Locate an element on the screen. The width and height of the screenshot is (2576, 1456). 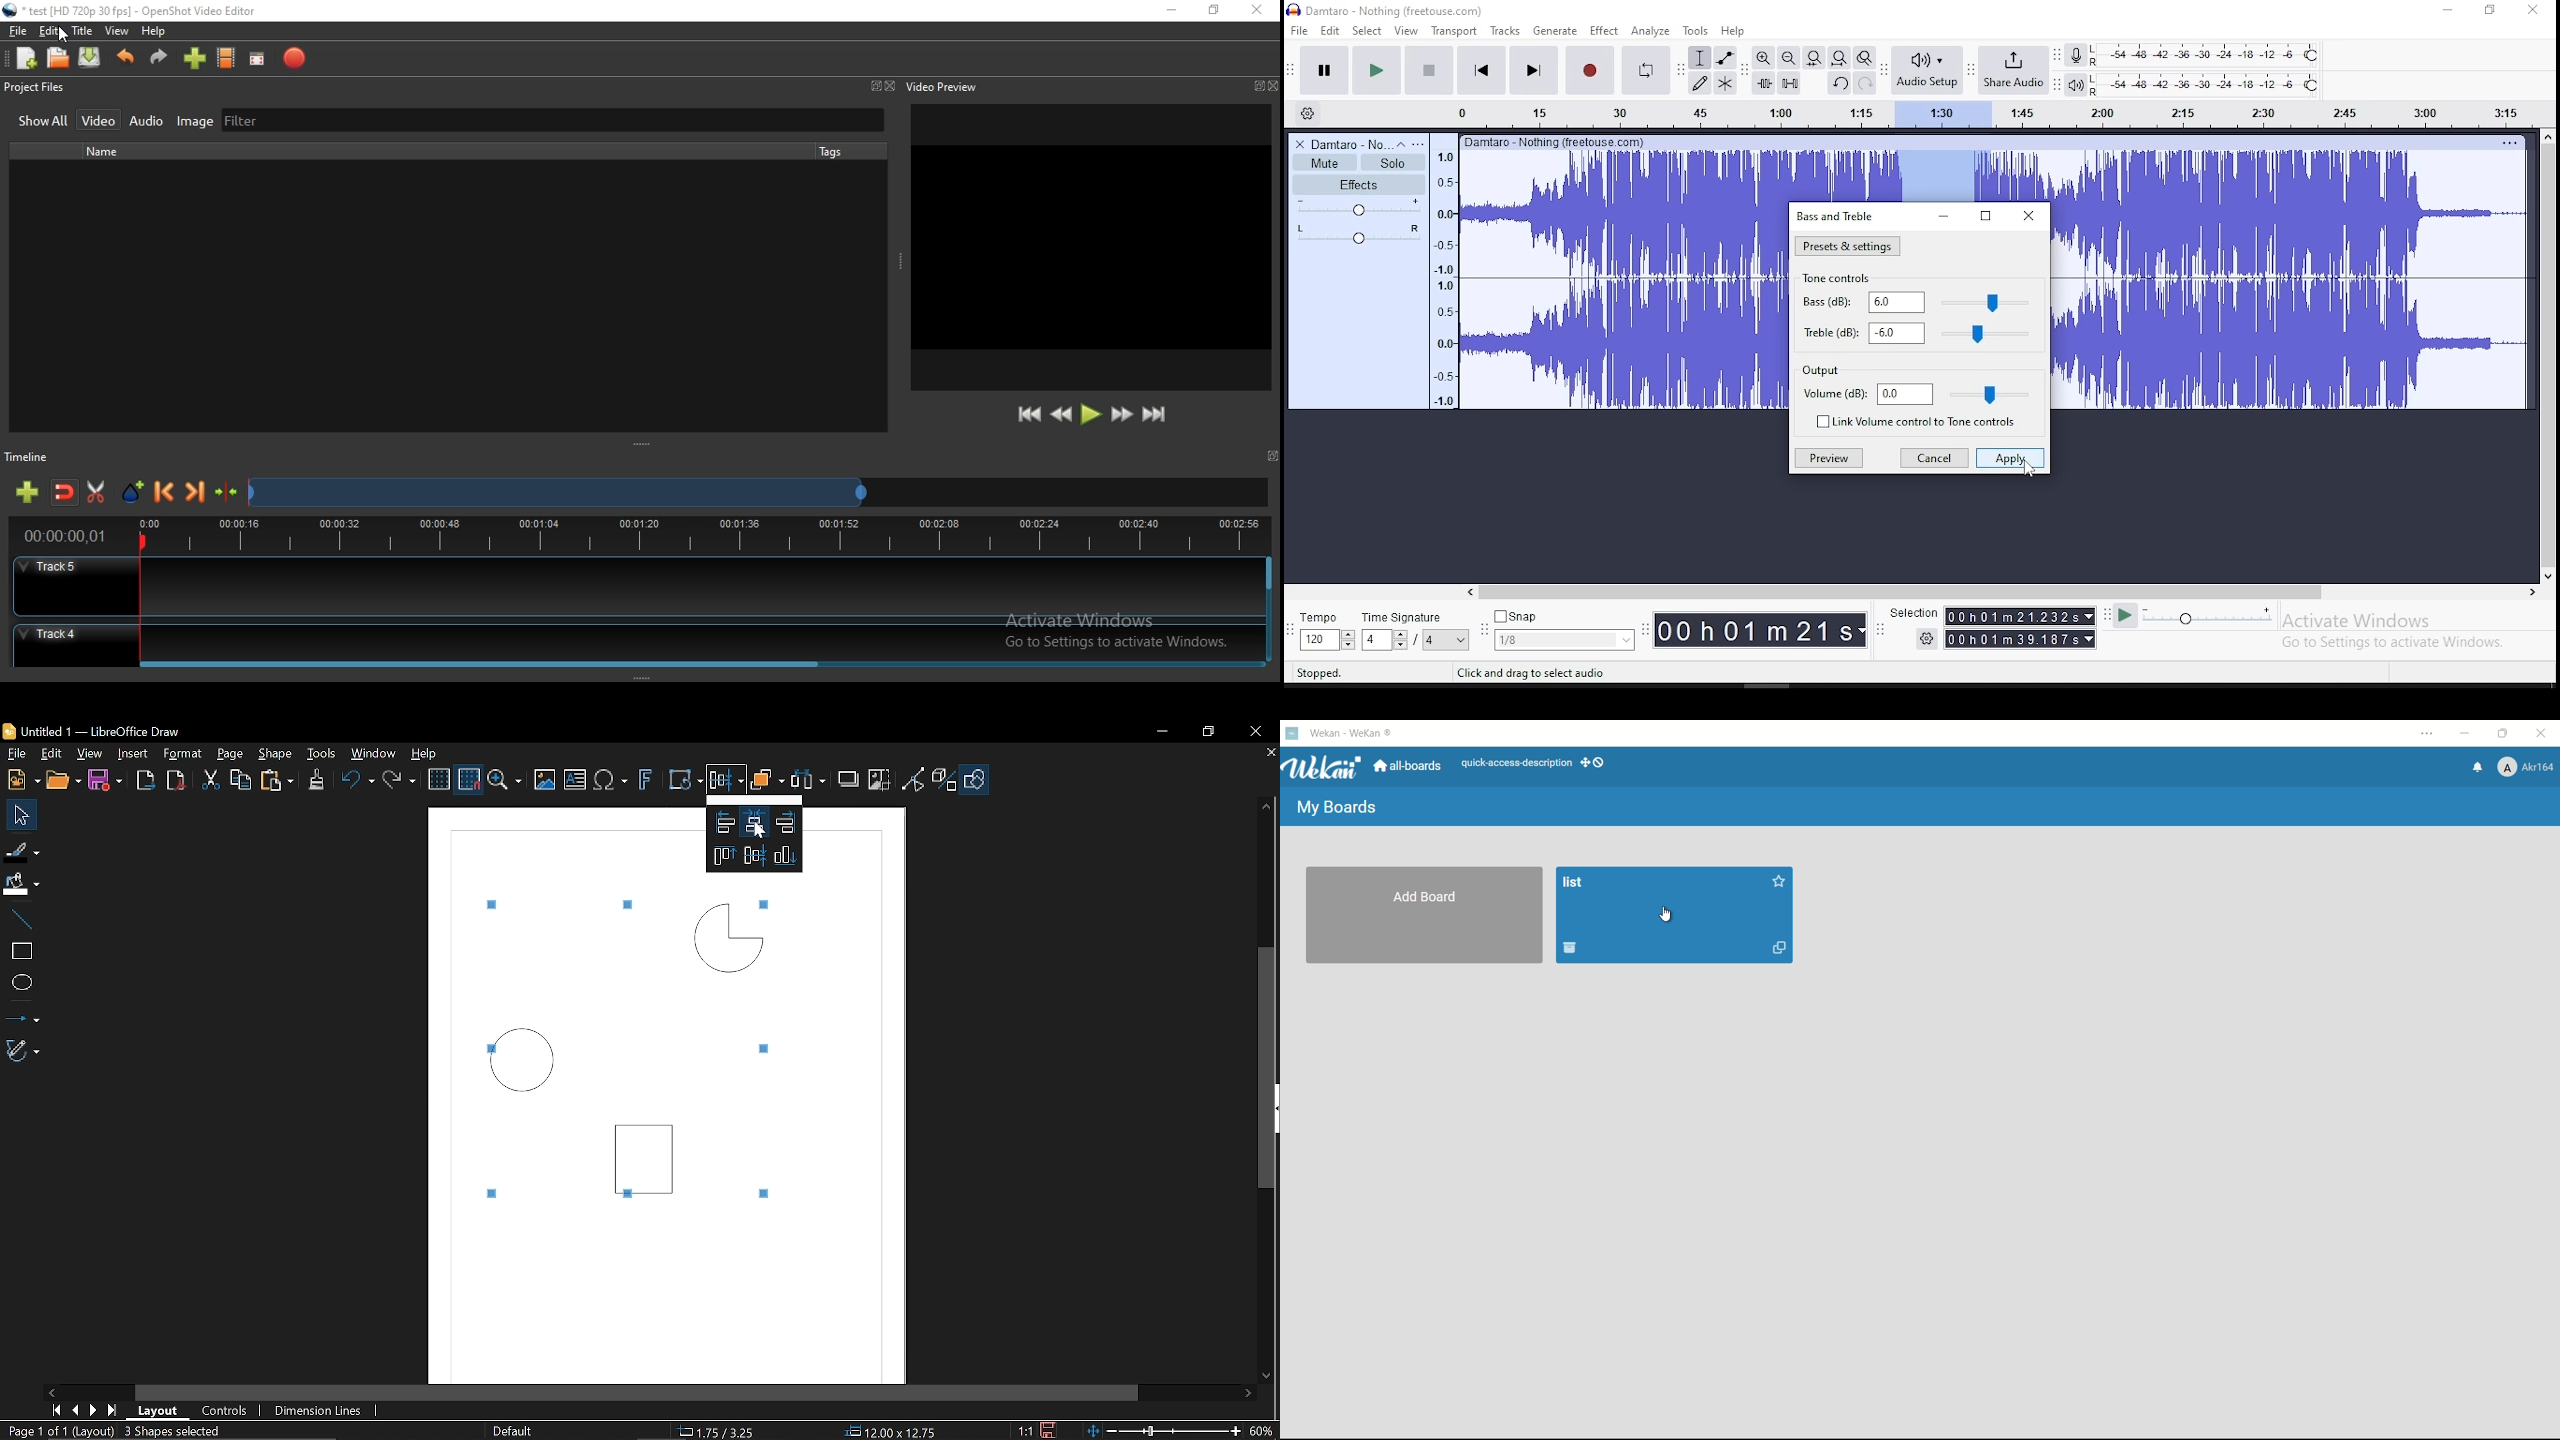
redo is located at coordinates (1865, 82).